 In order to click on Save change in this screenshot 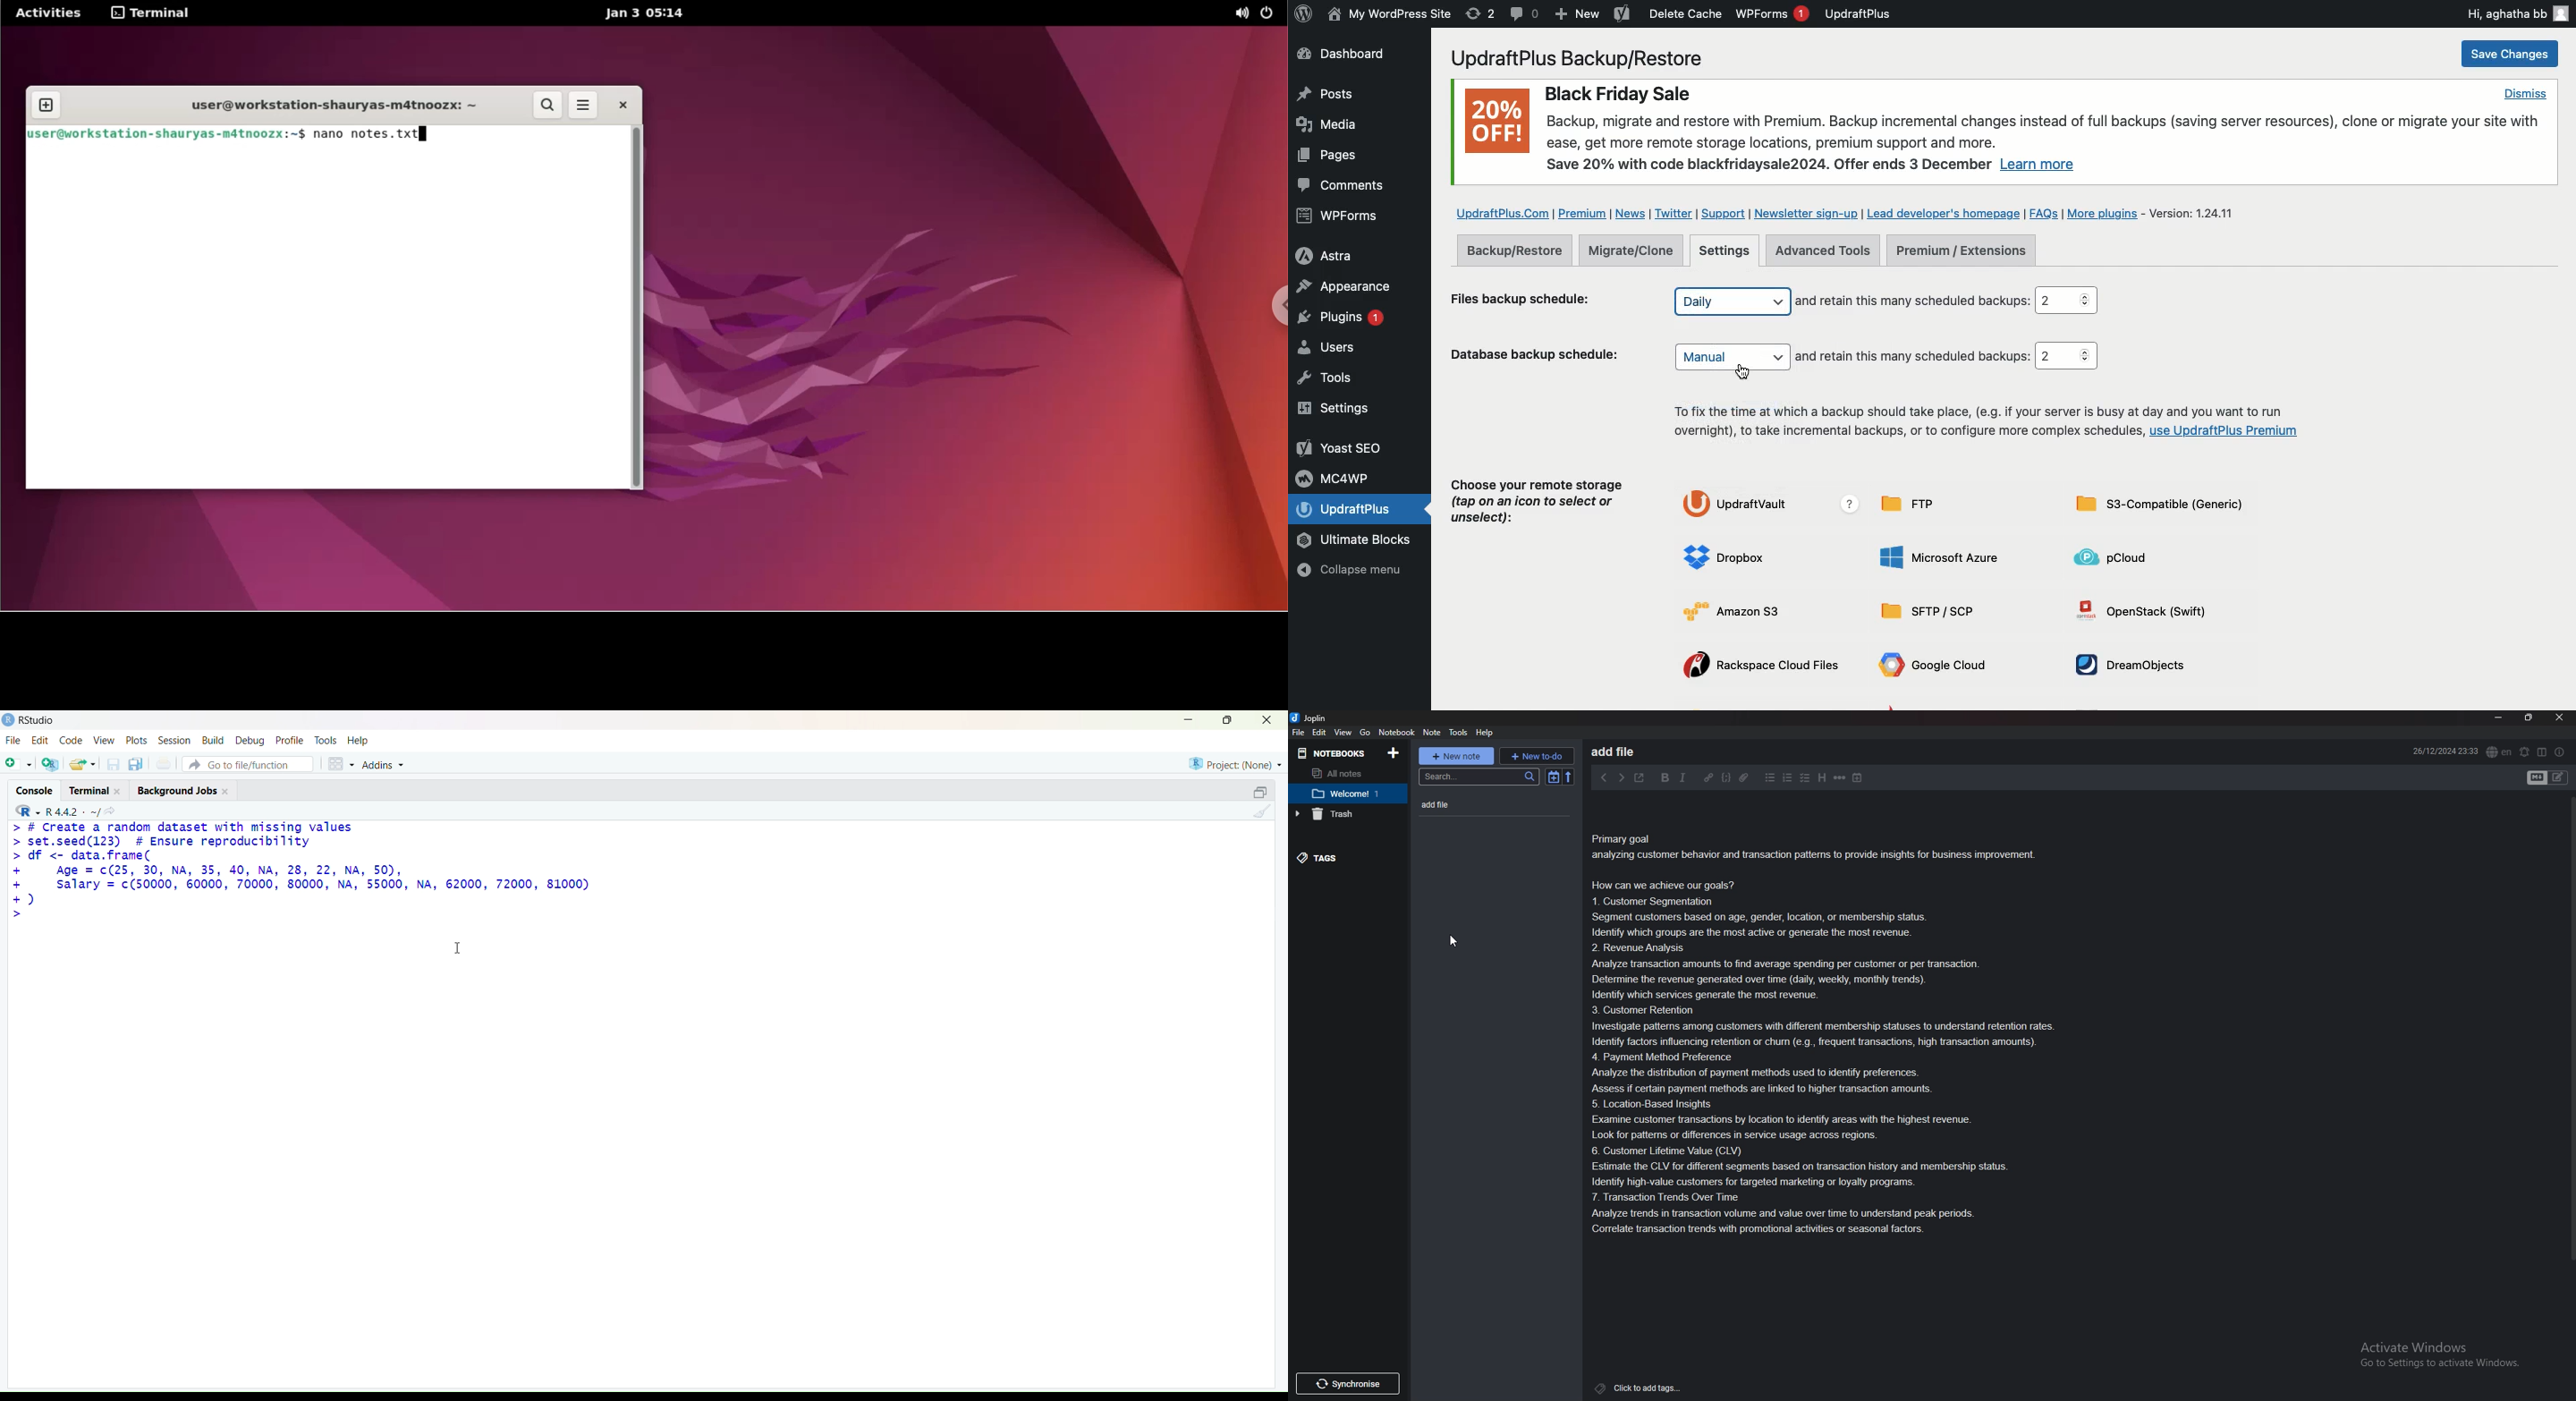, I will do `click(2508, 55)`.